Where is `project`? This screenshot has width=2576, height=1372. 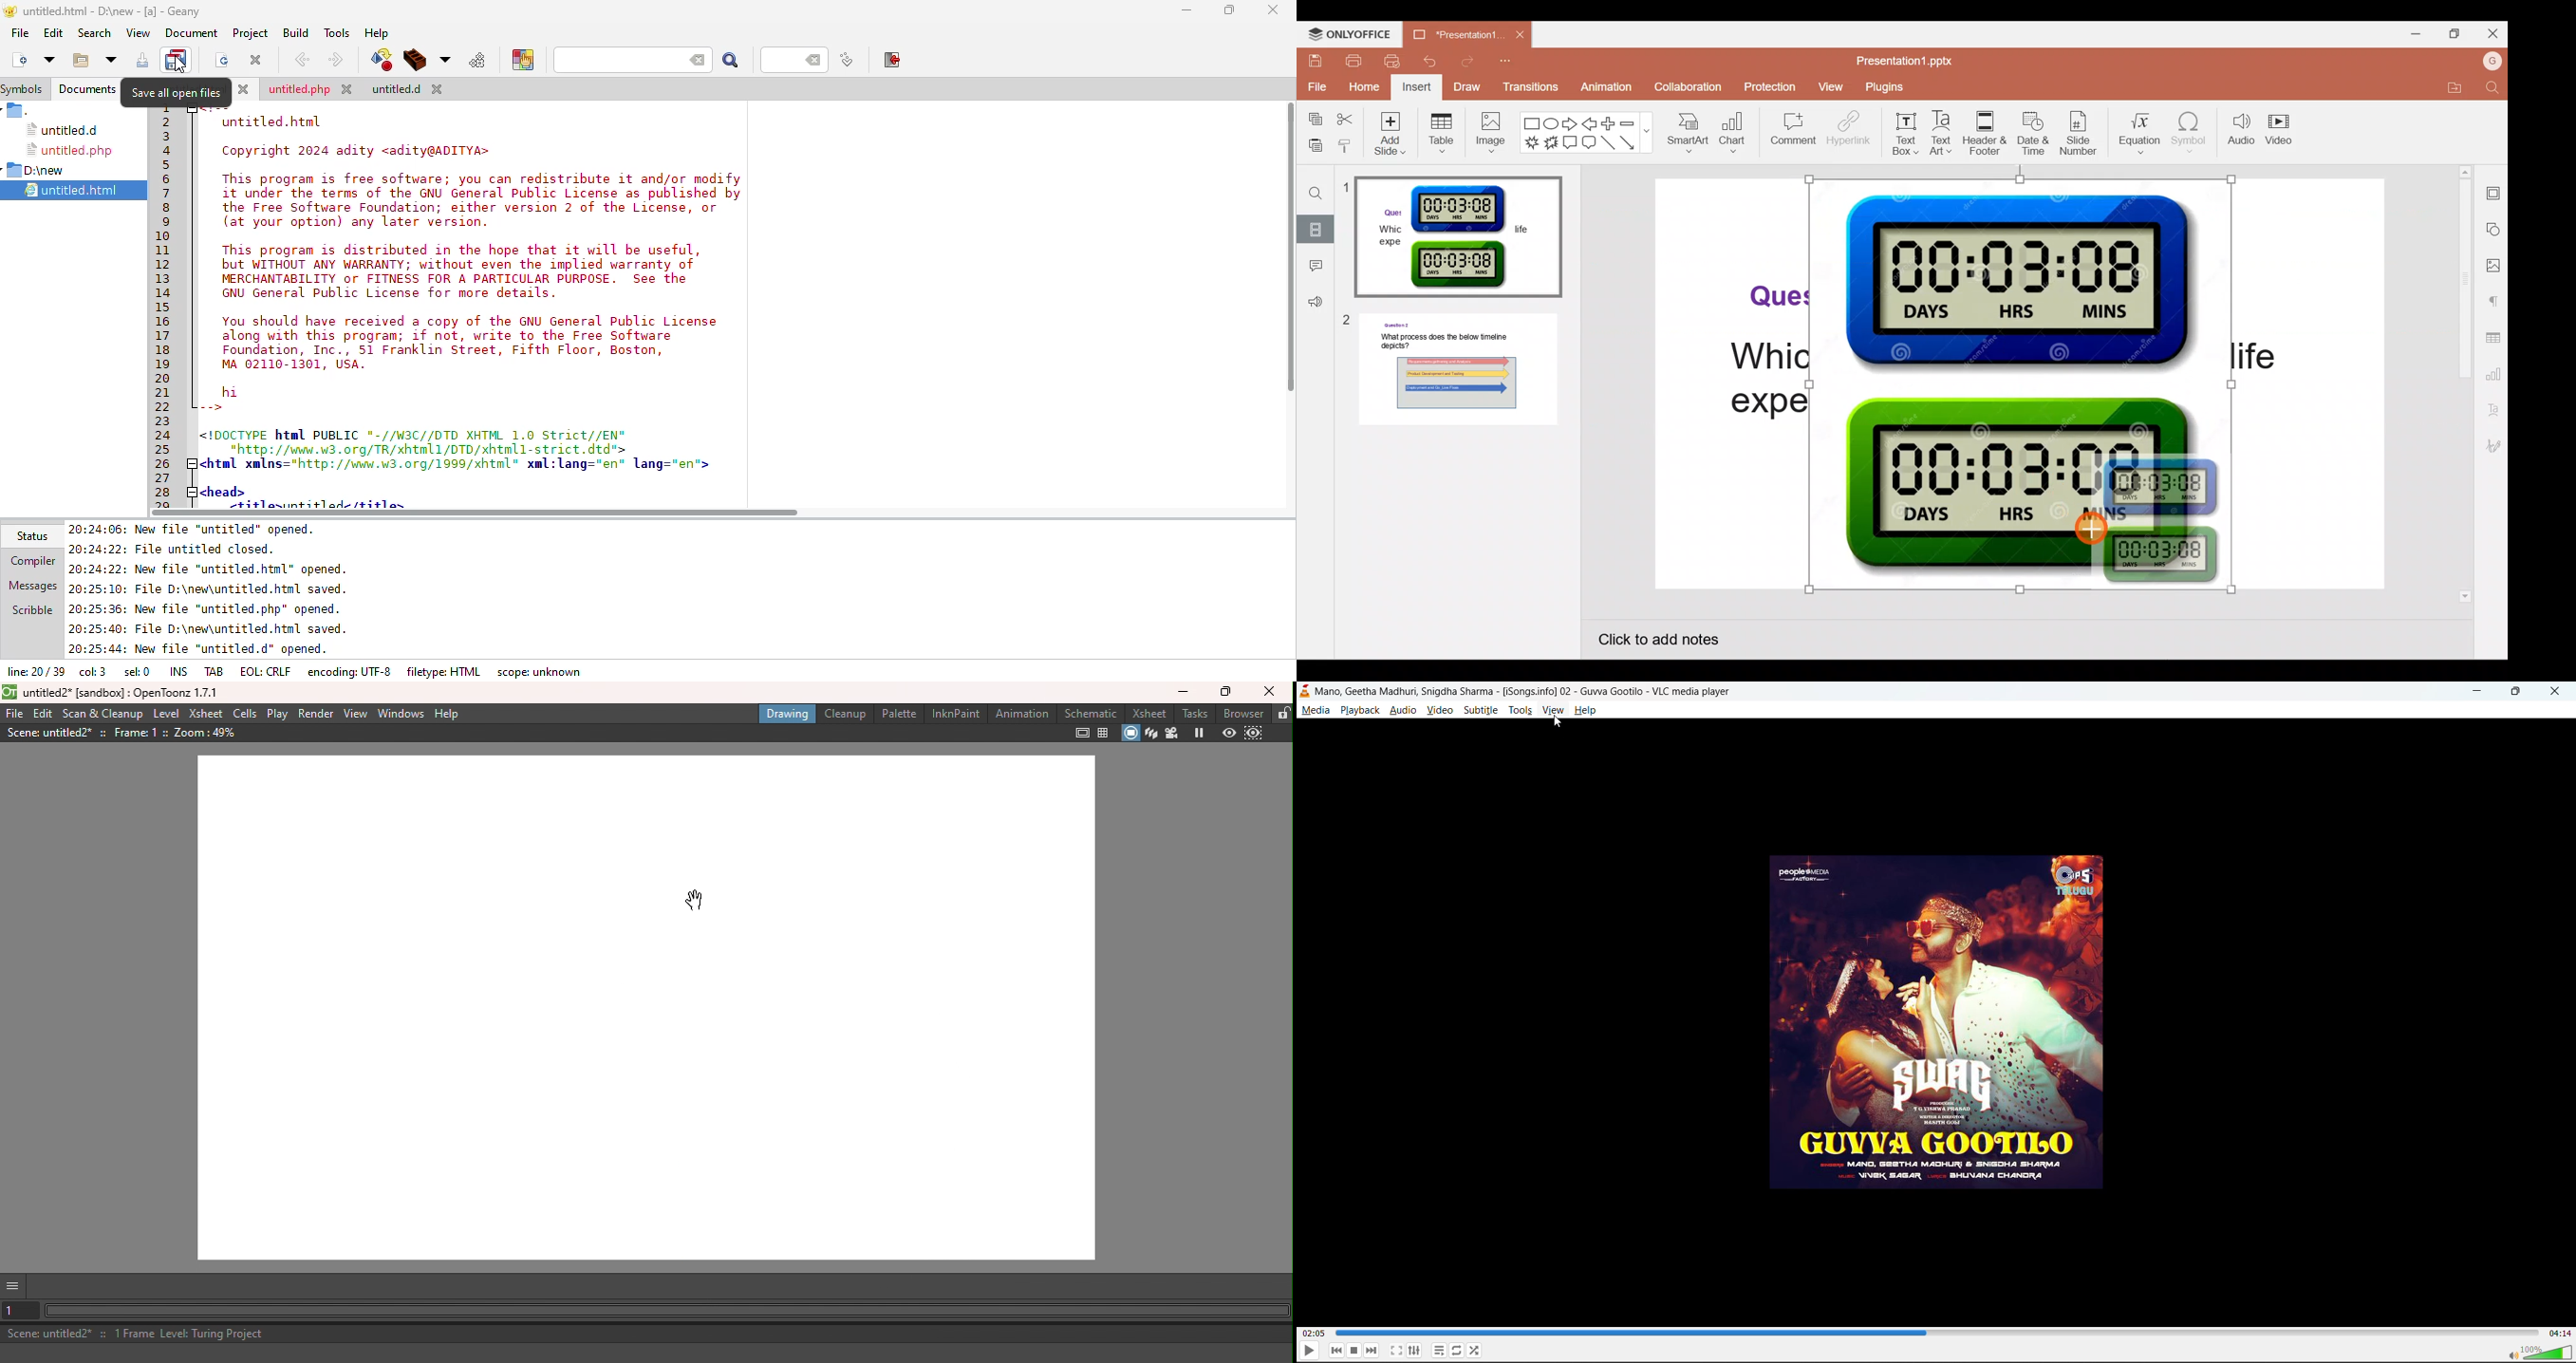 project is located at coordinates (250, 32).